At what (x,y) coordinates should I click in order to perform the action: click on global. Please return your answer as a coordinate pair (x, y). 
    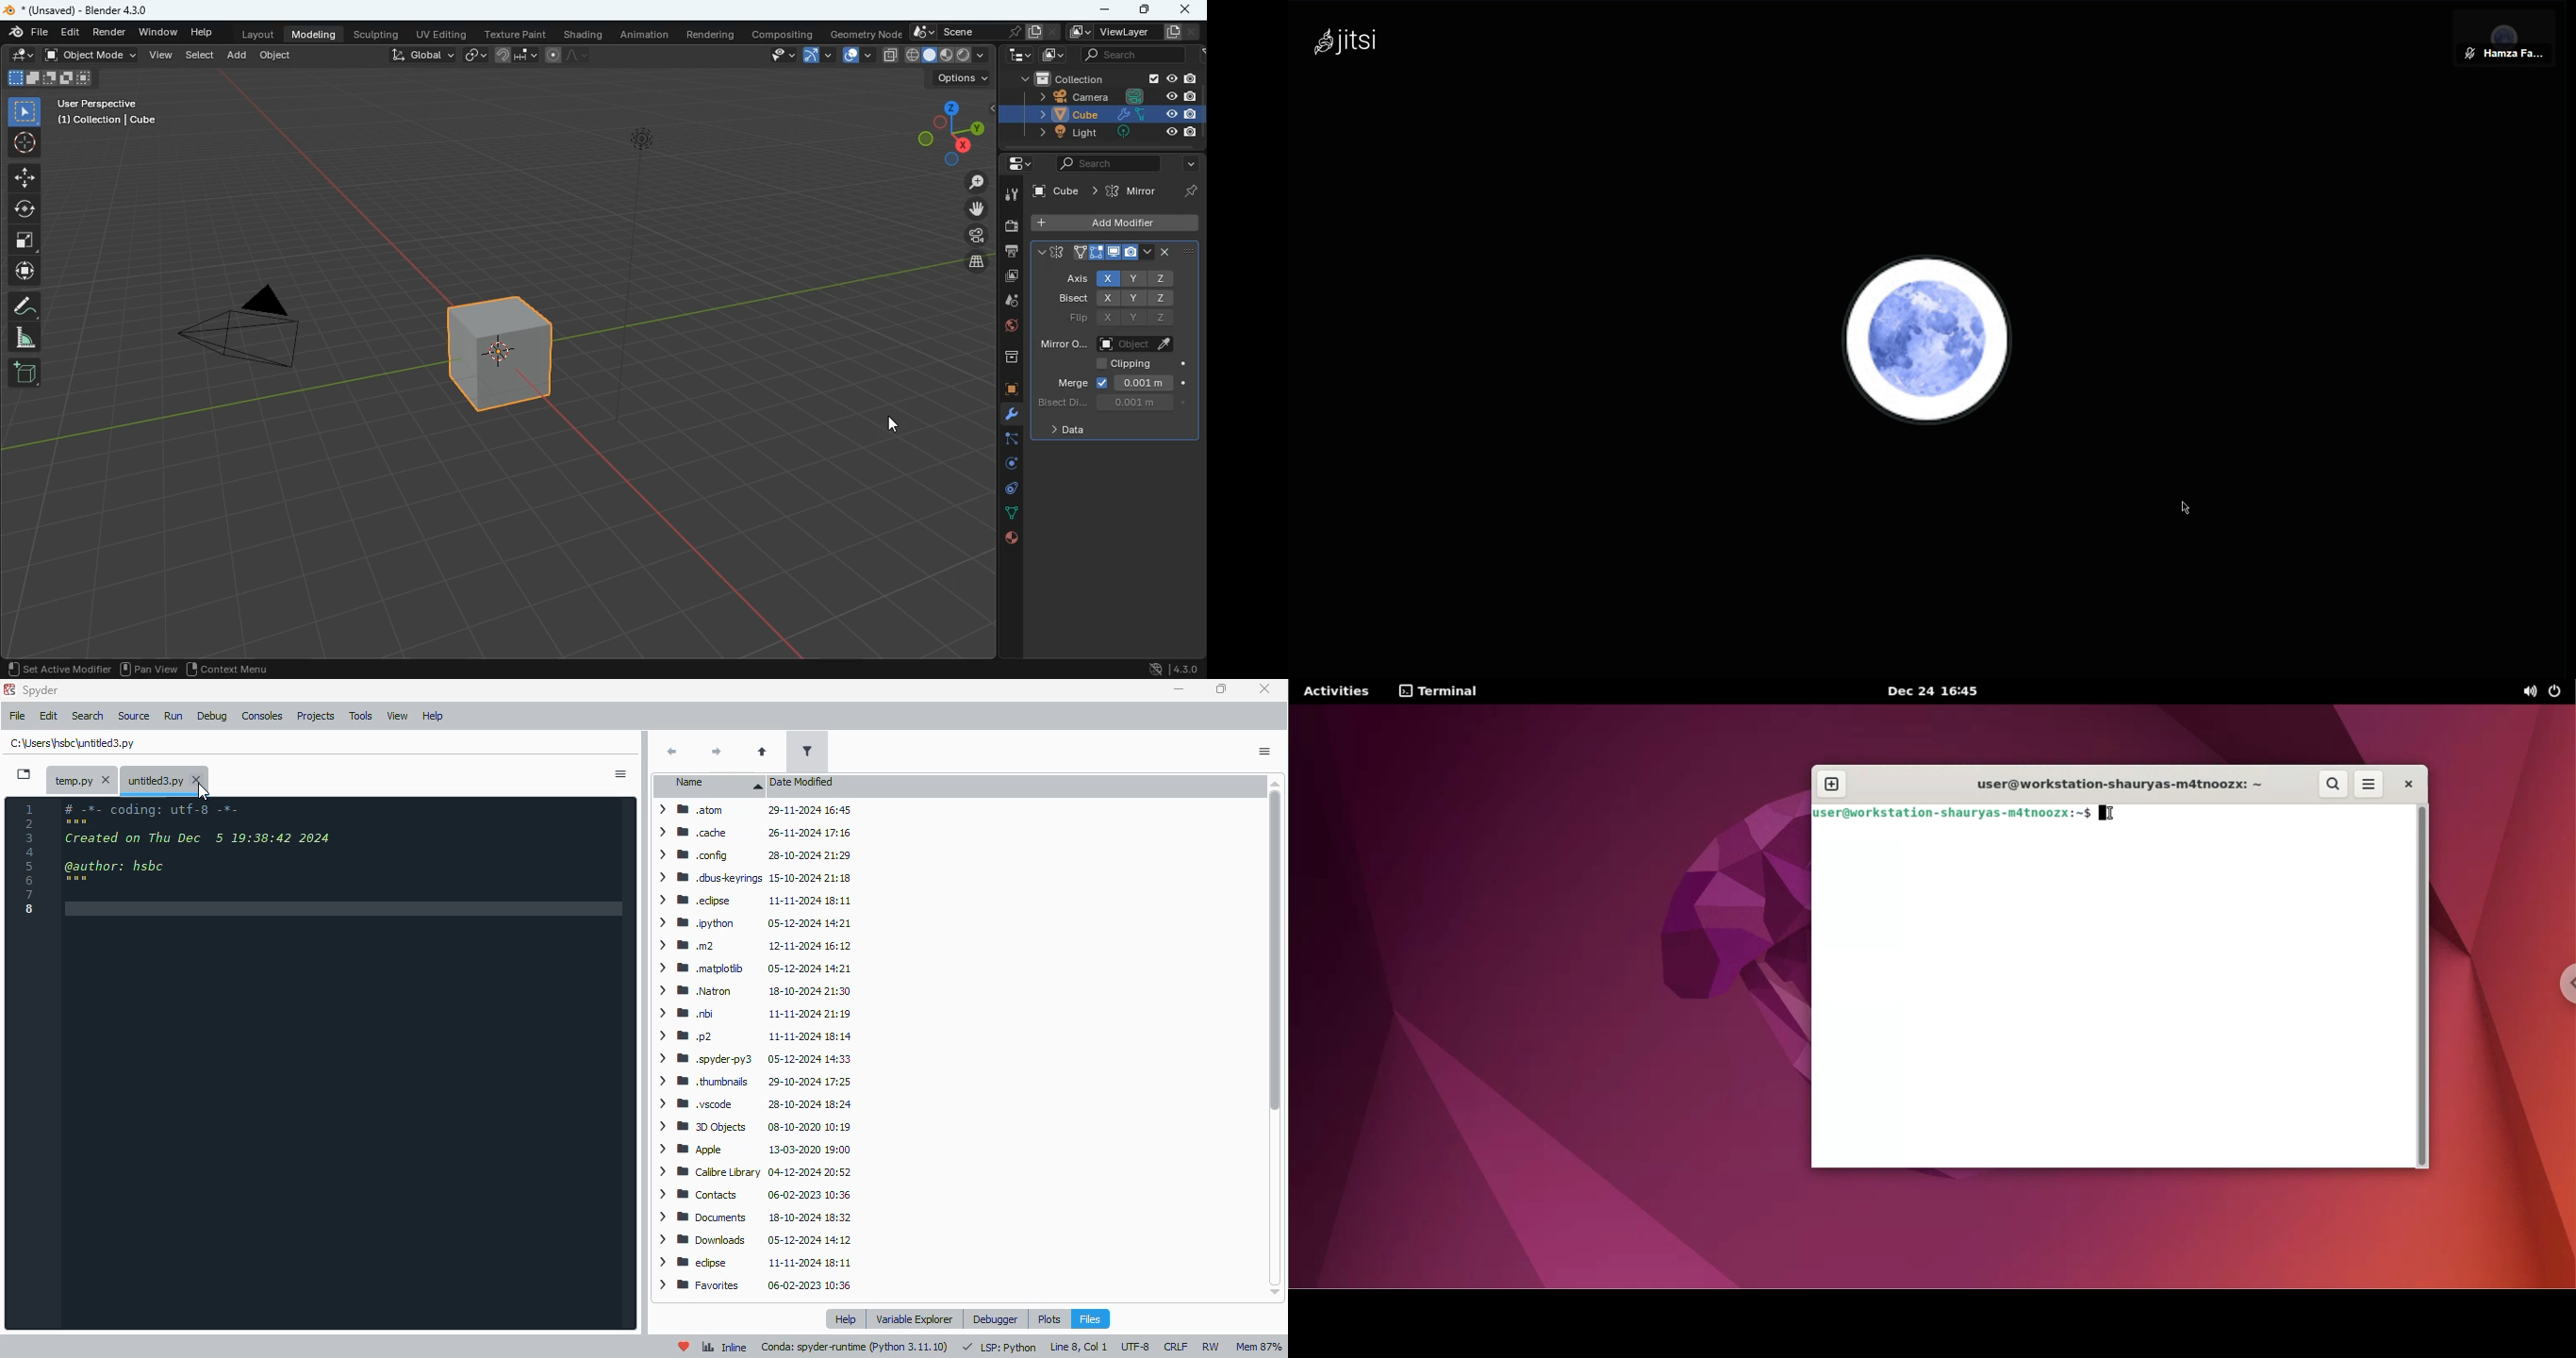
    Looking at the image, I should click on (422, 57).